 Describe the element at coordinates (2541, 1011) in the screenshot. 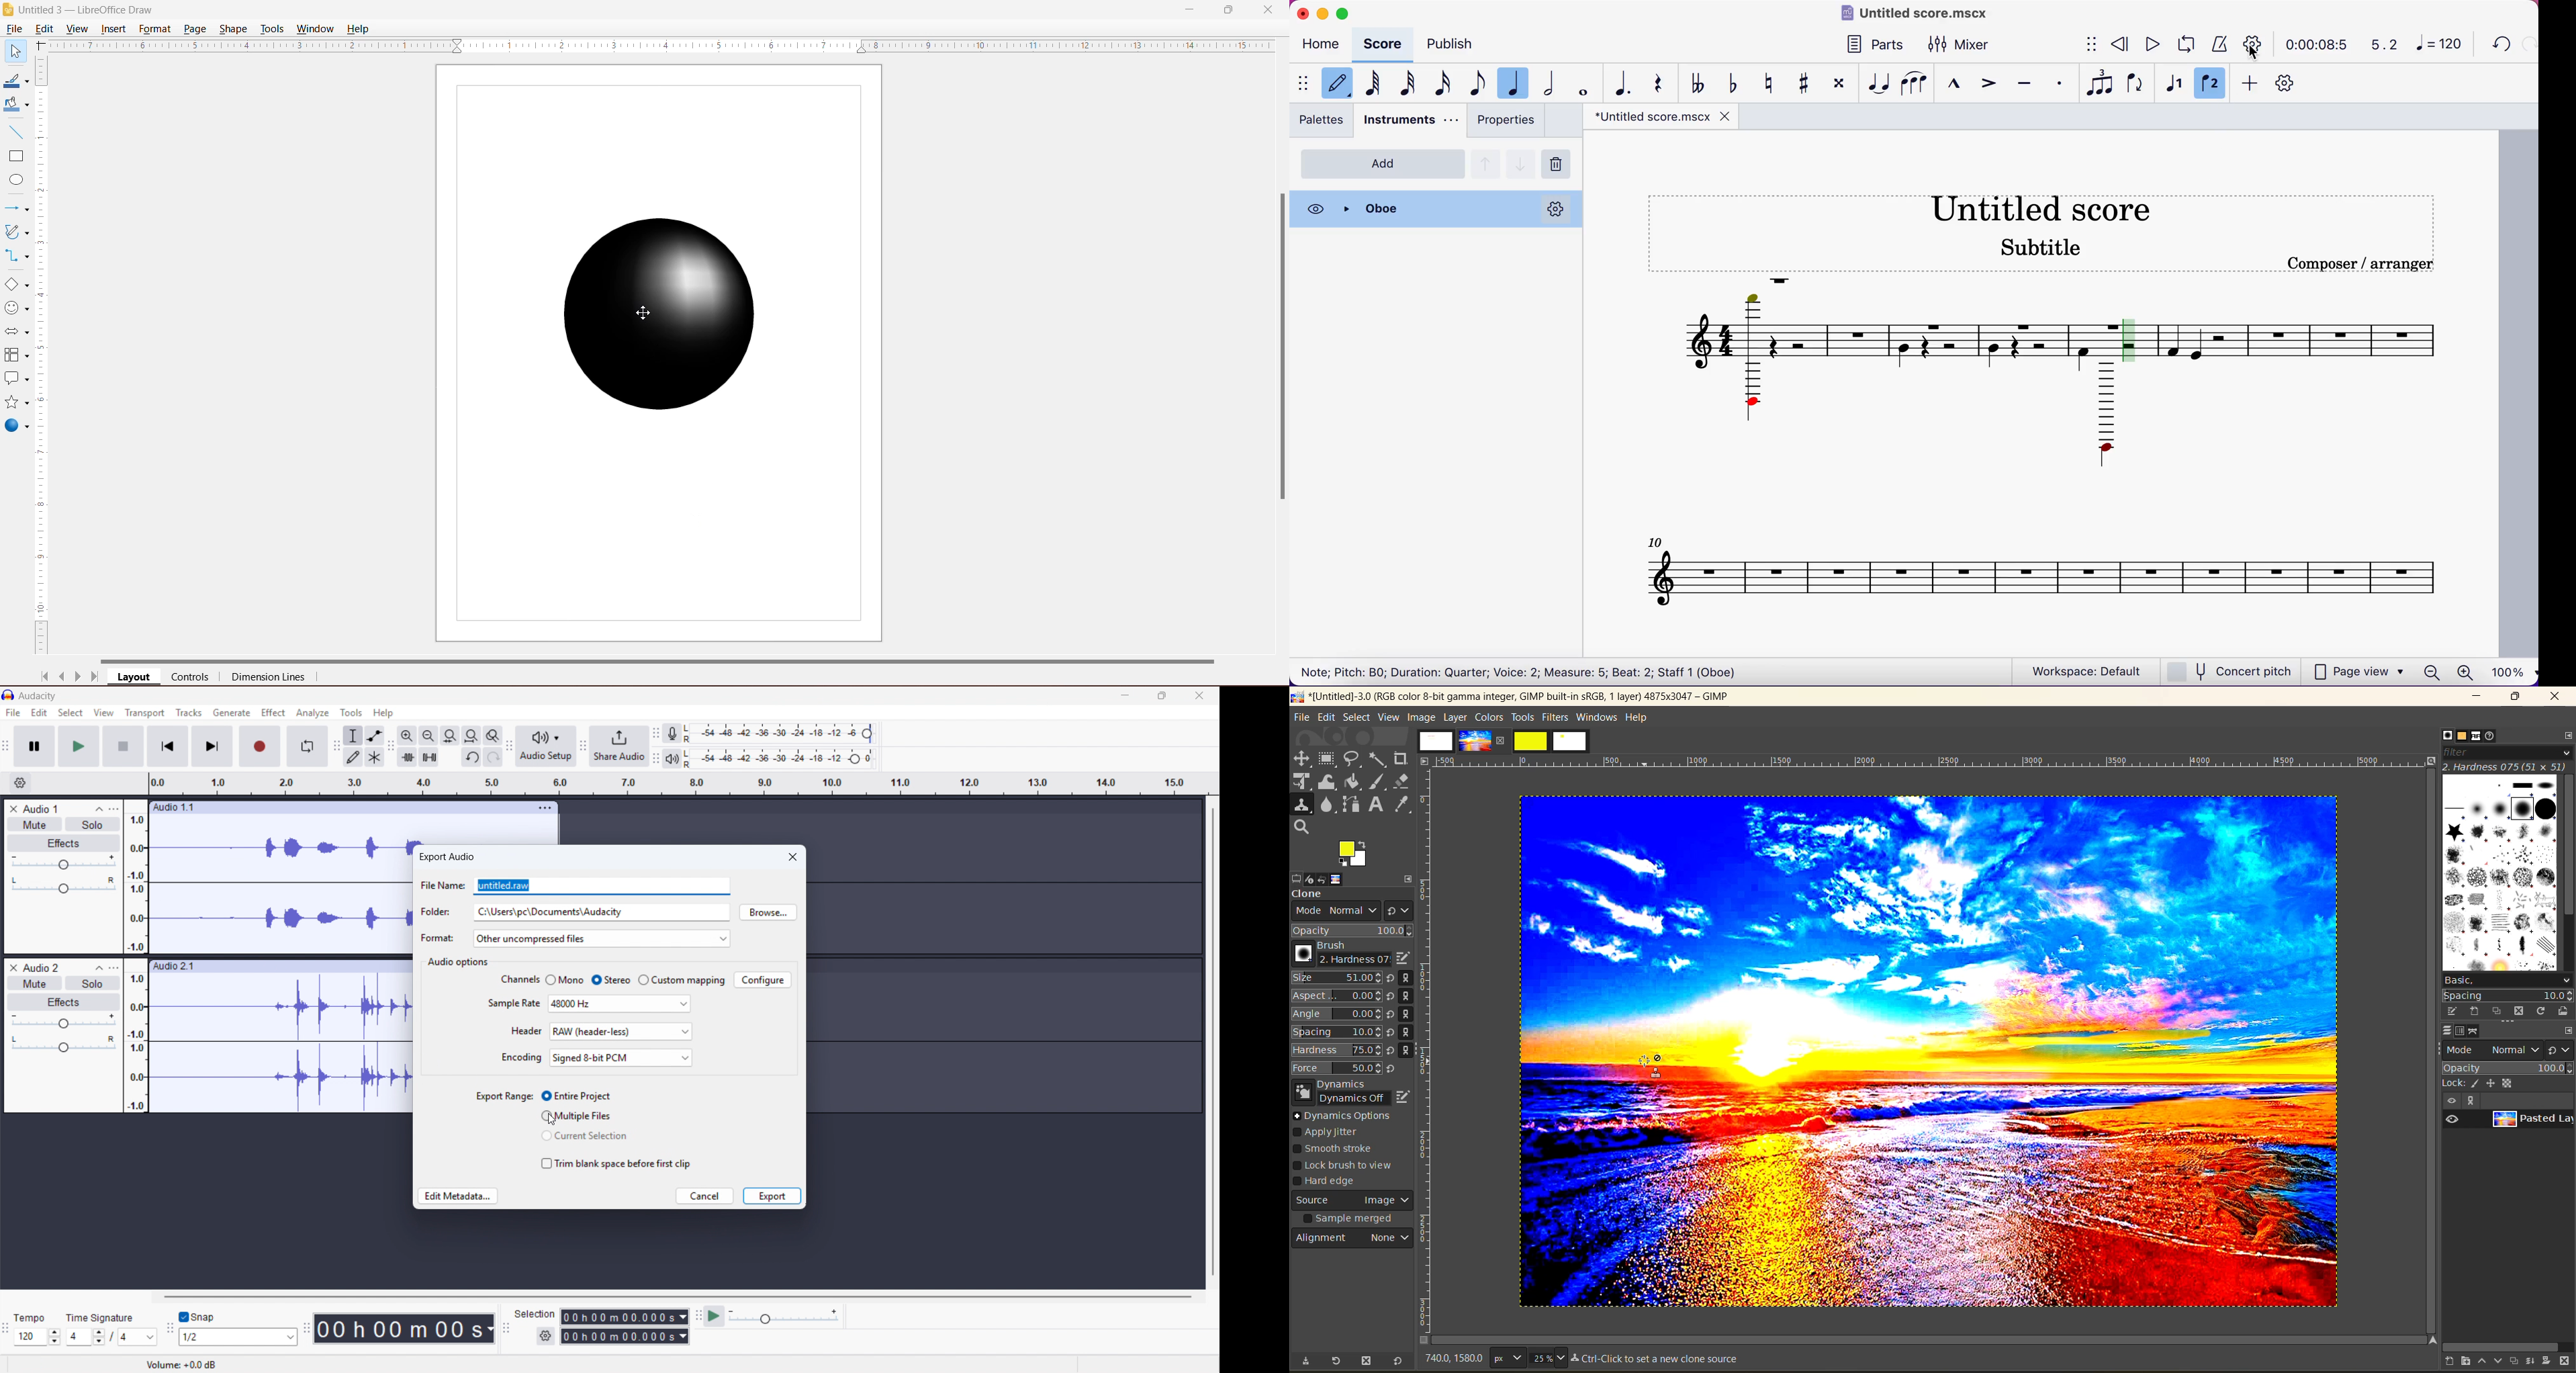

I see `refresh brushes` at that location.